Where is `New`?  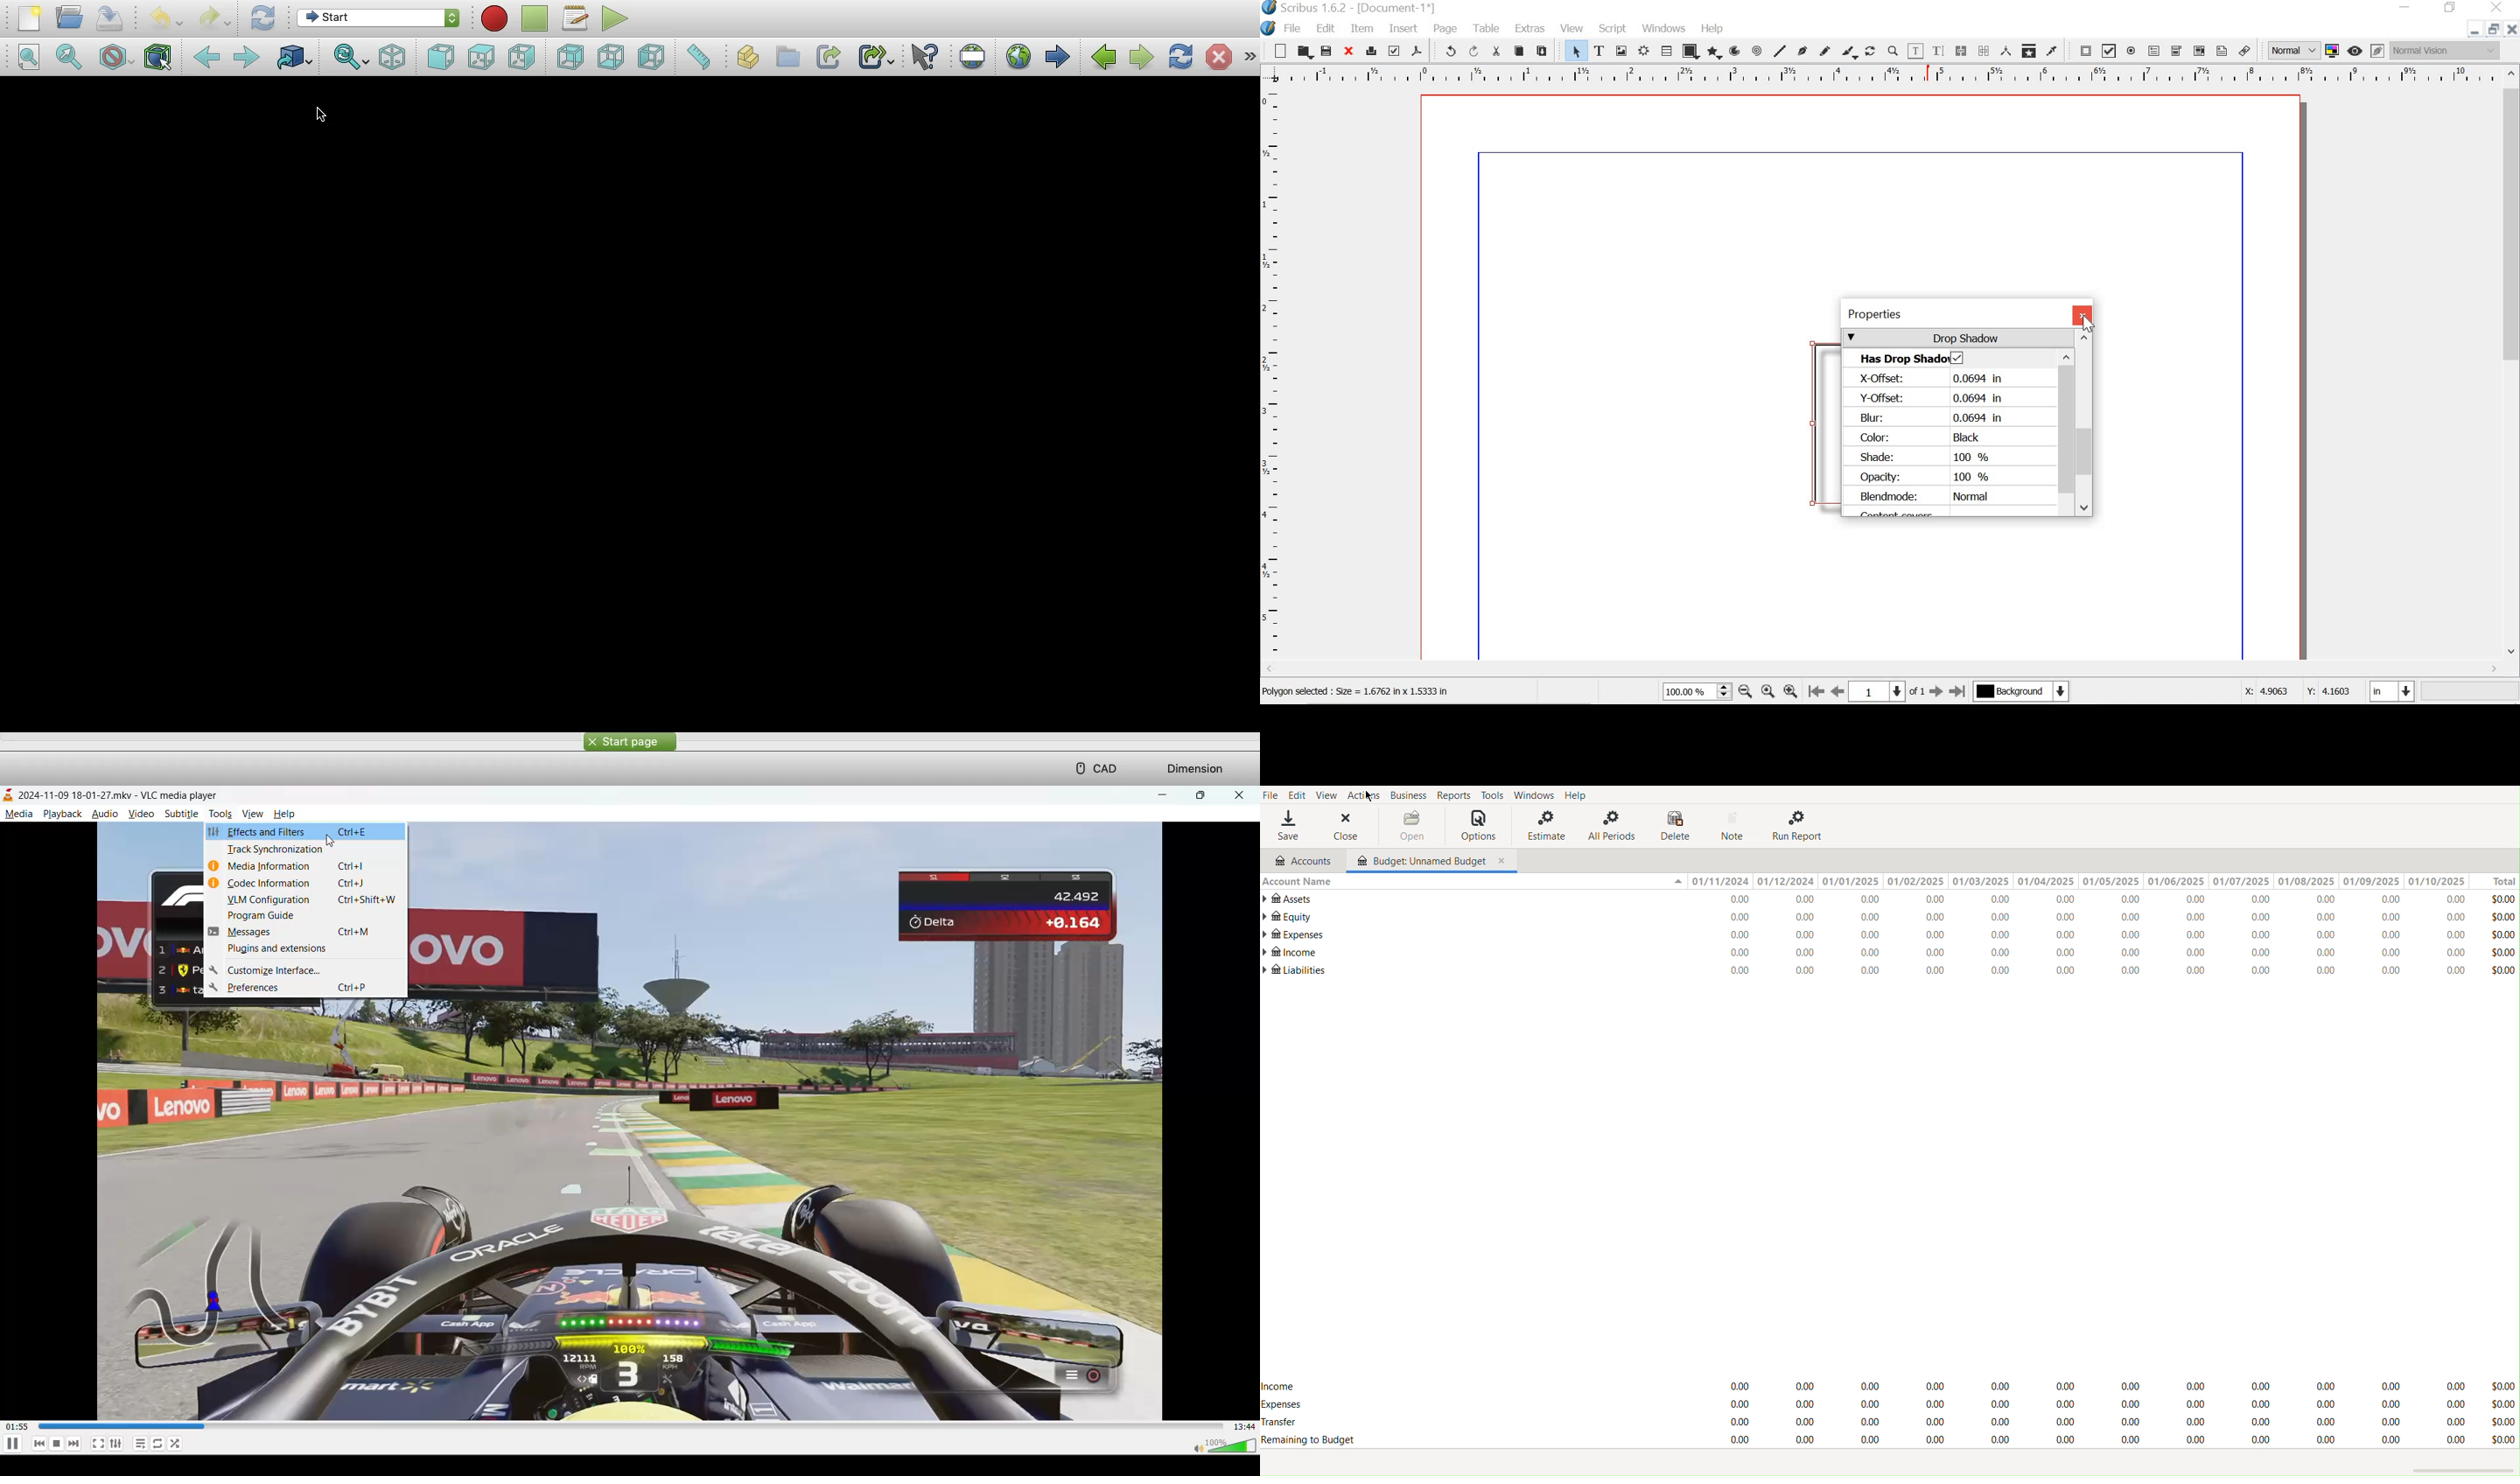
New is located at coordinates (30, 18).